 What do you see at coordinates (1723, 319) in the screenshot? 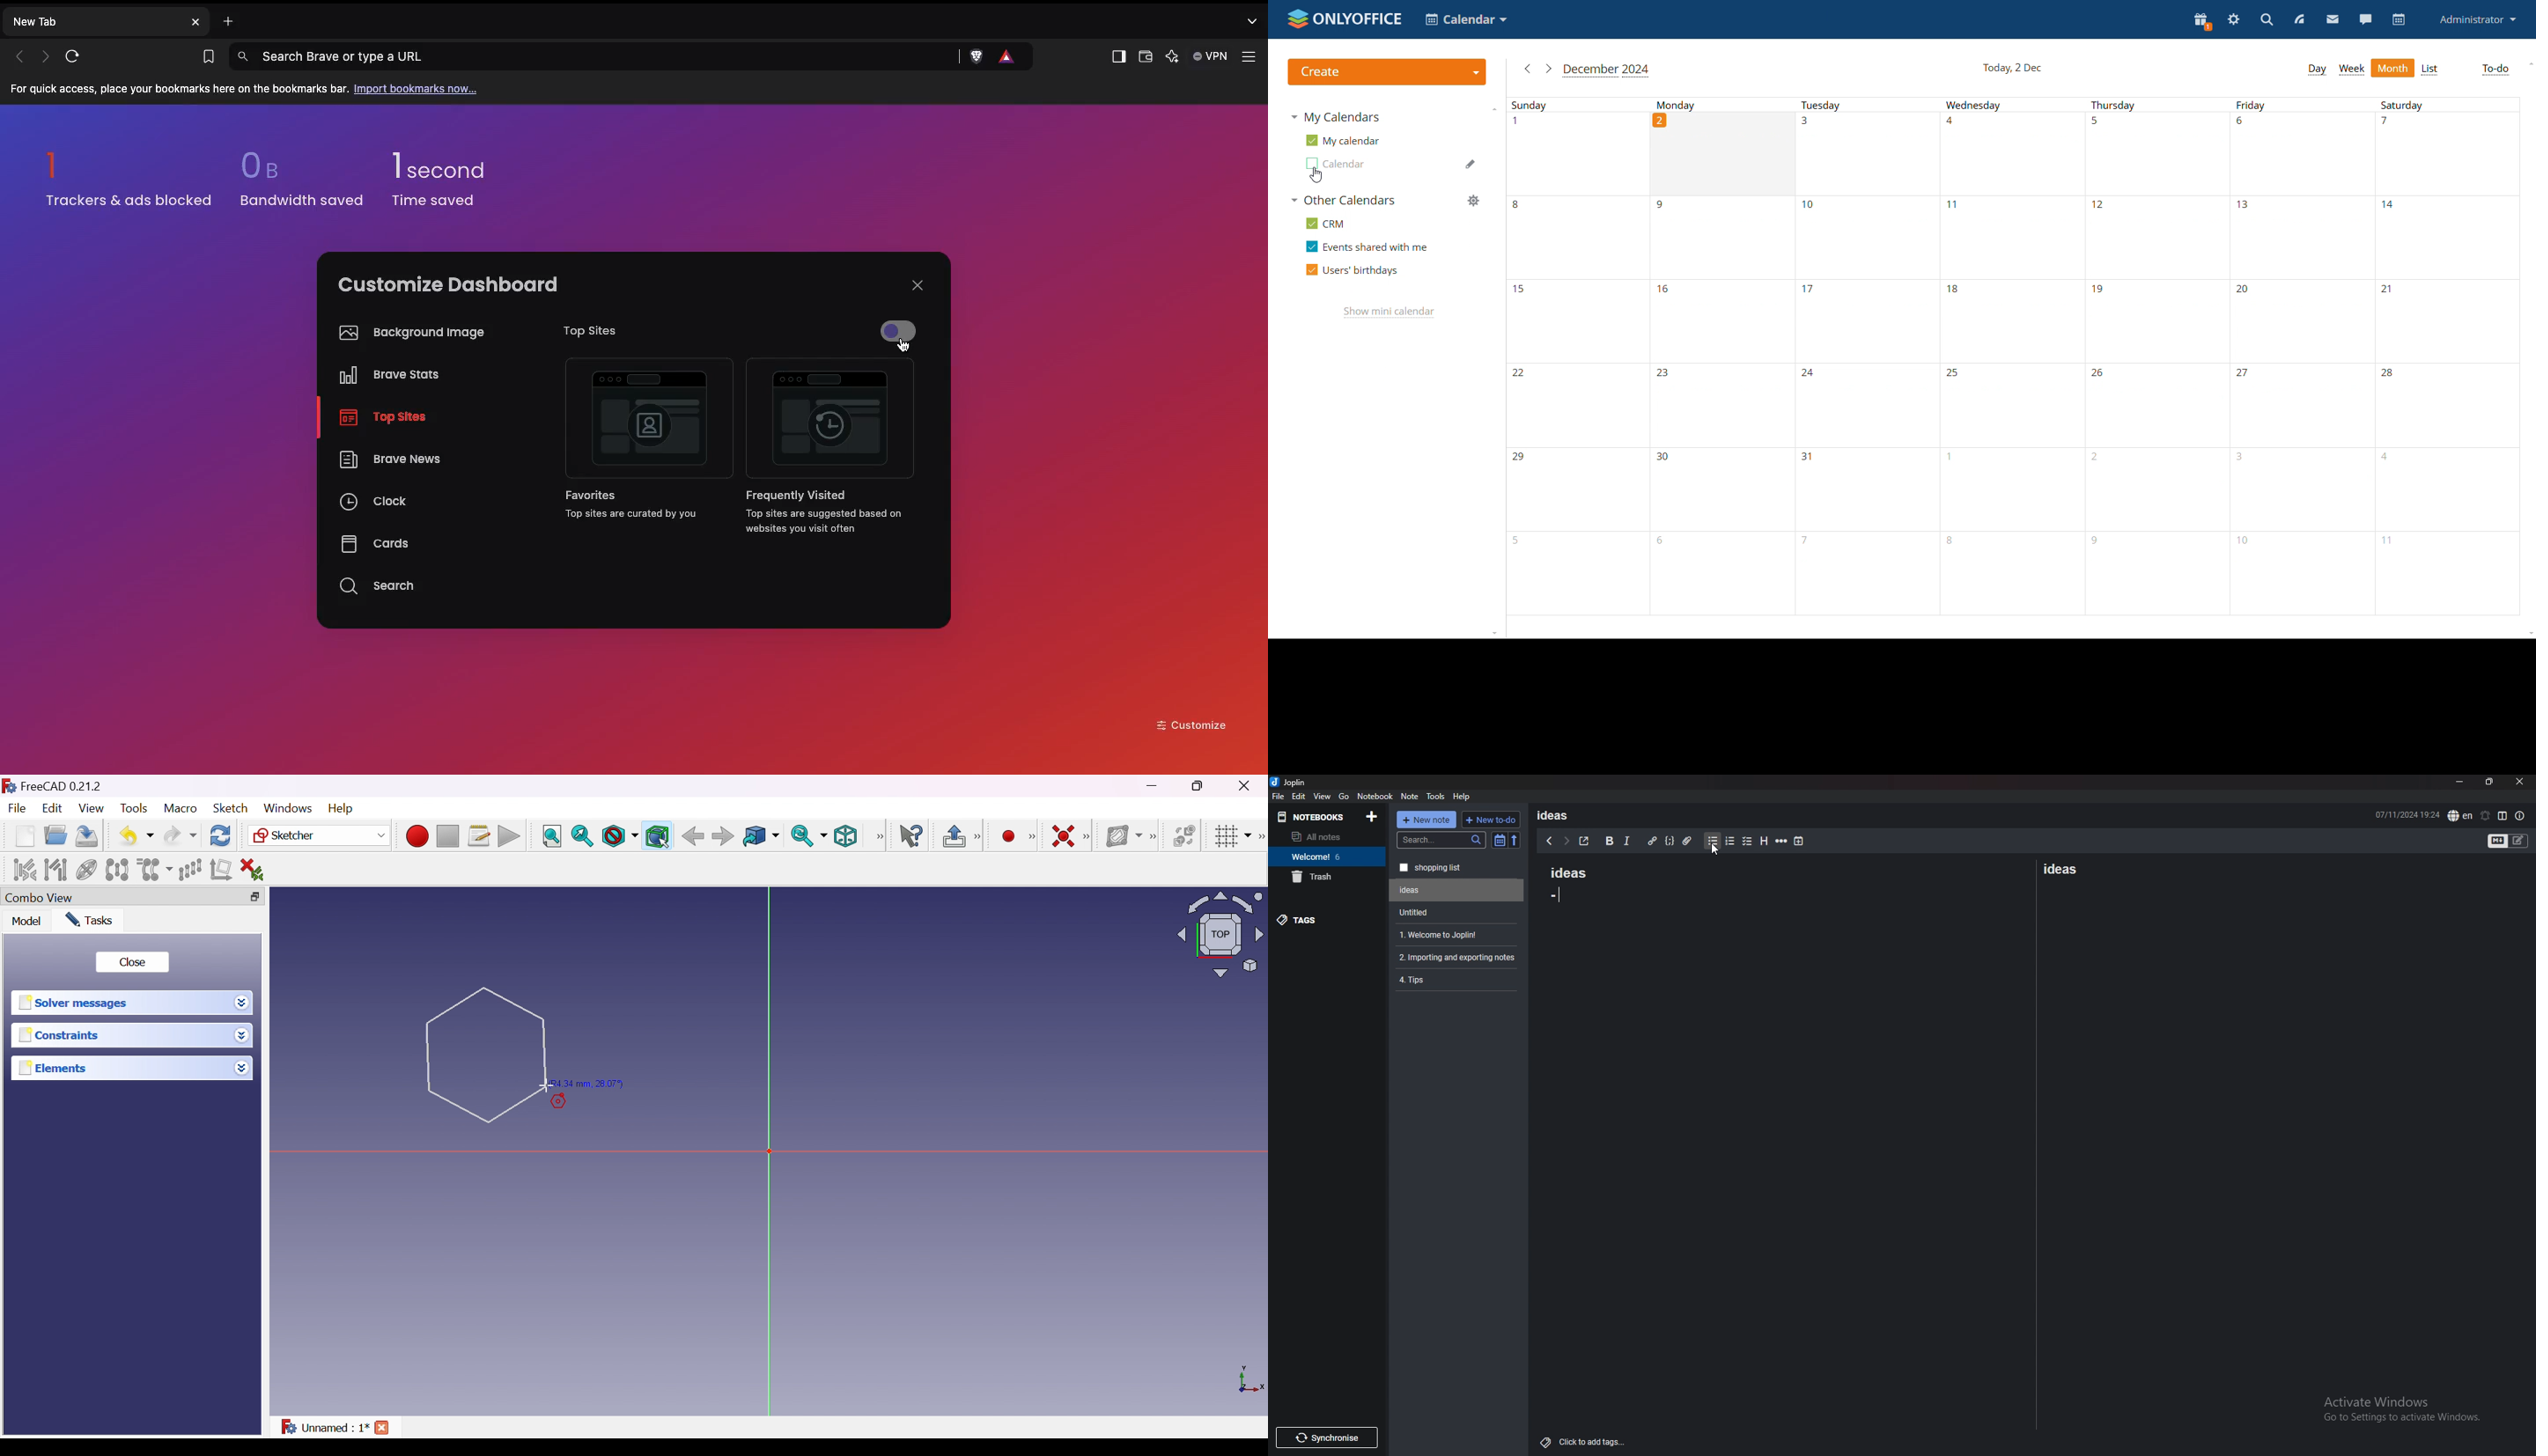
I see `16` at bounding box center [1723, 319].